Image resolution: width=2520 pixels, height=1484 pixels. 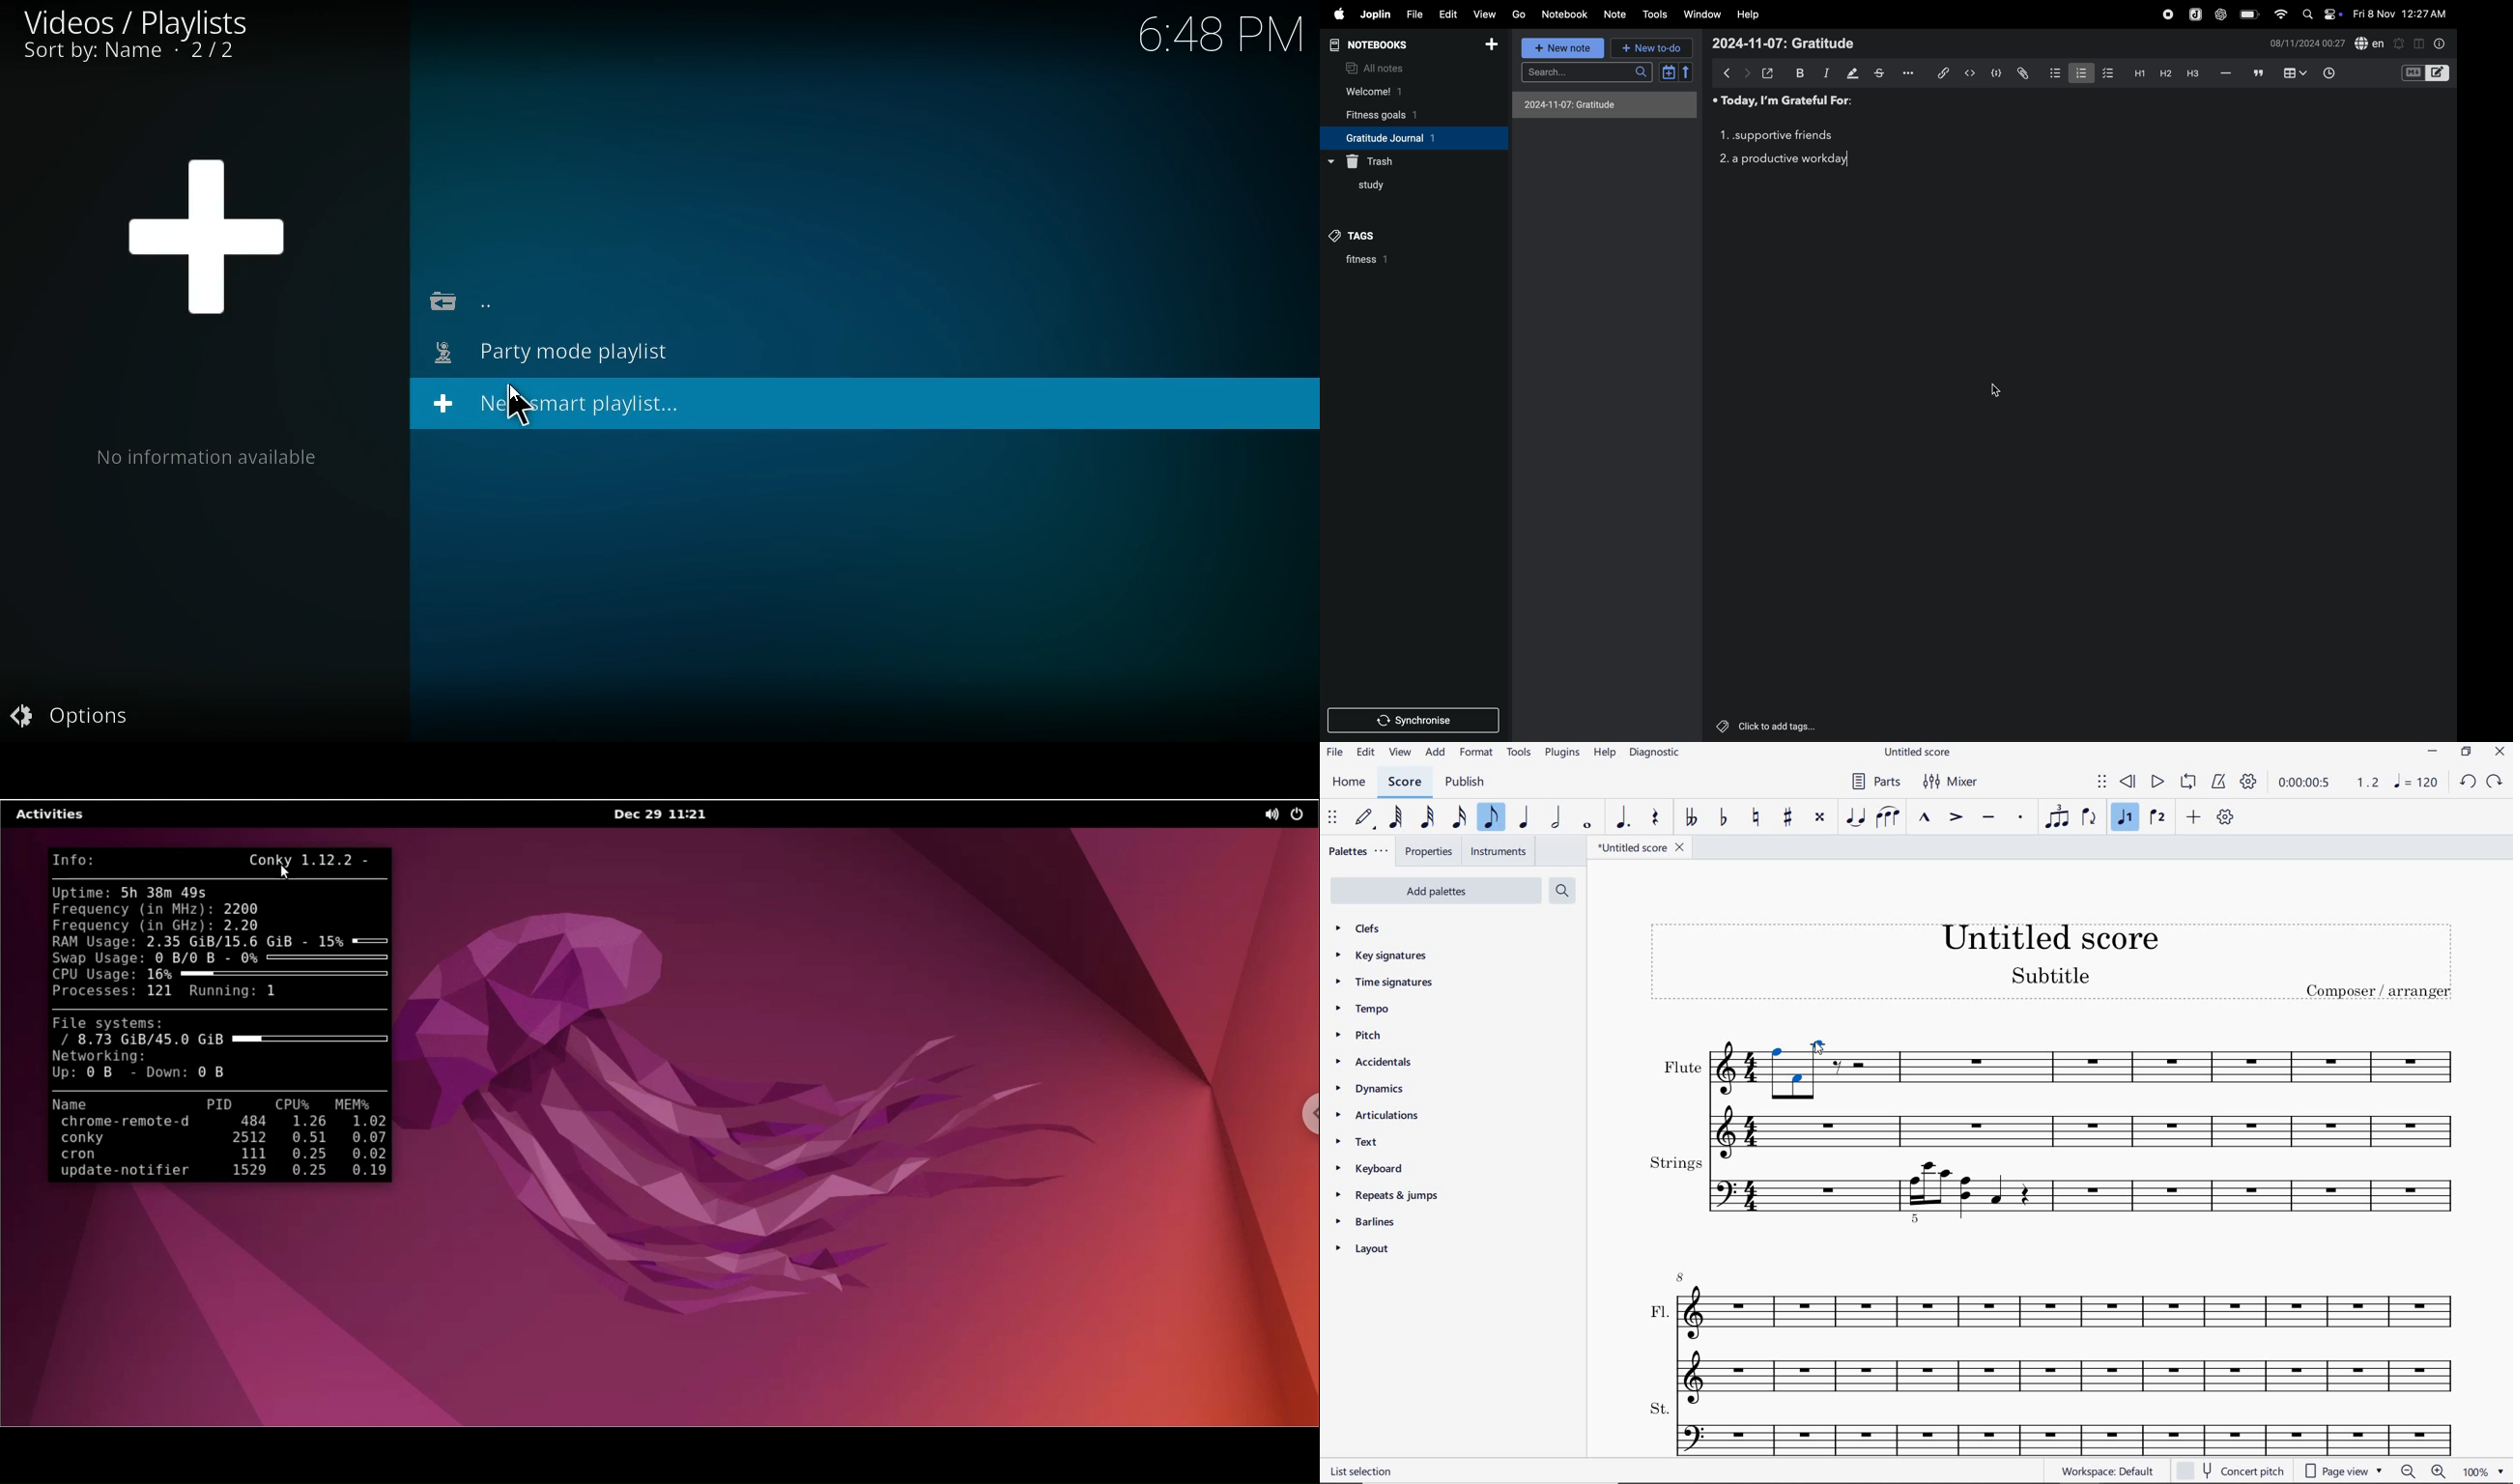 What do you see at coordinates (1602, 104) in the screenshot?
I see `2024-11-07: Gratitude` at bounding box center [1602, 104].